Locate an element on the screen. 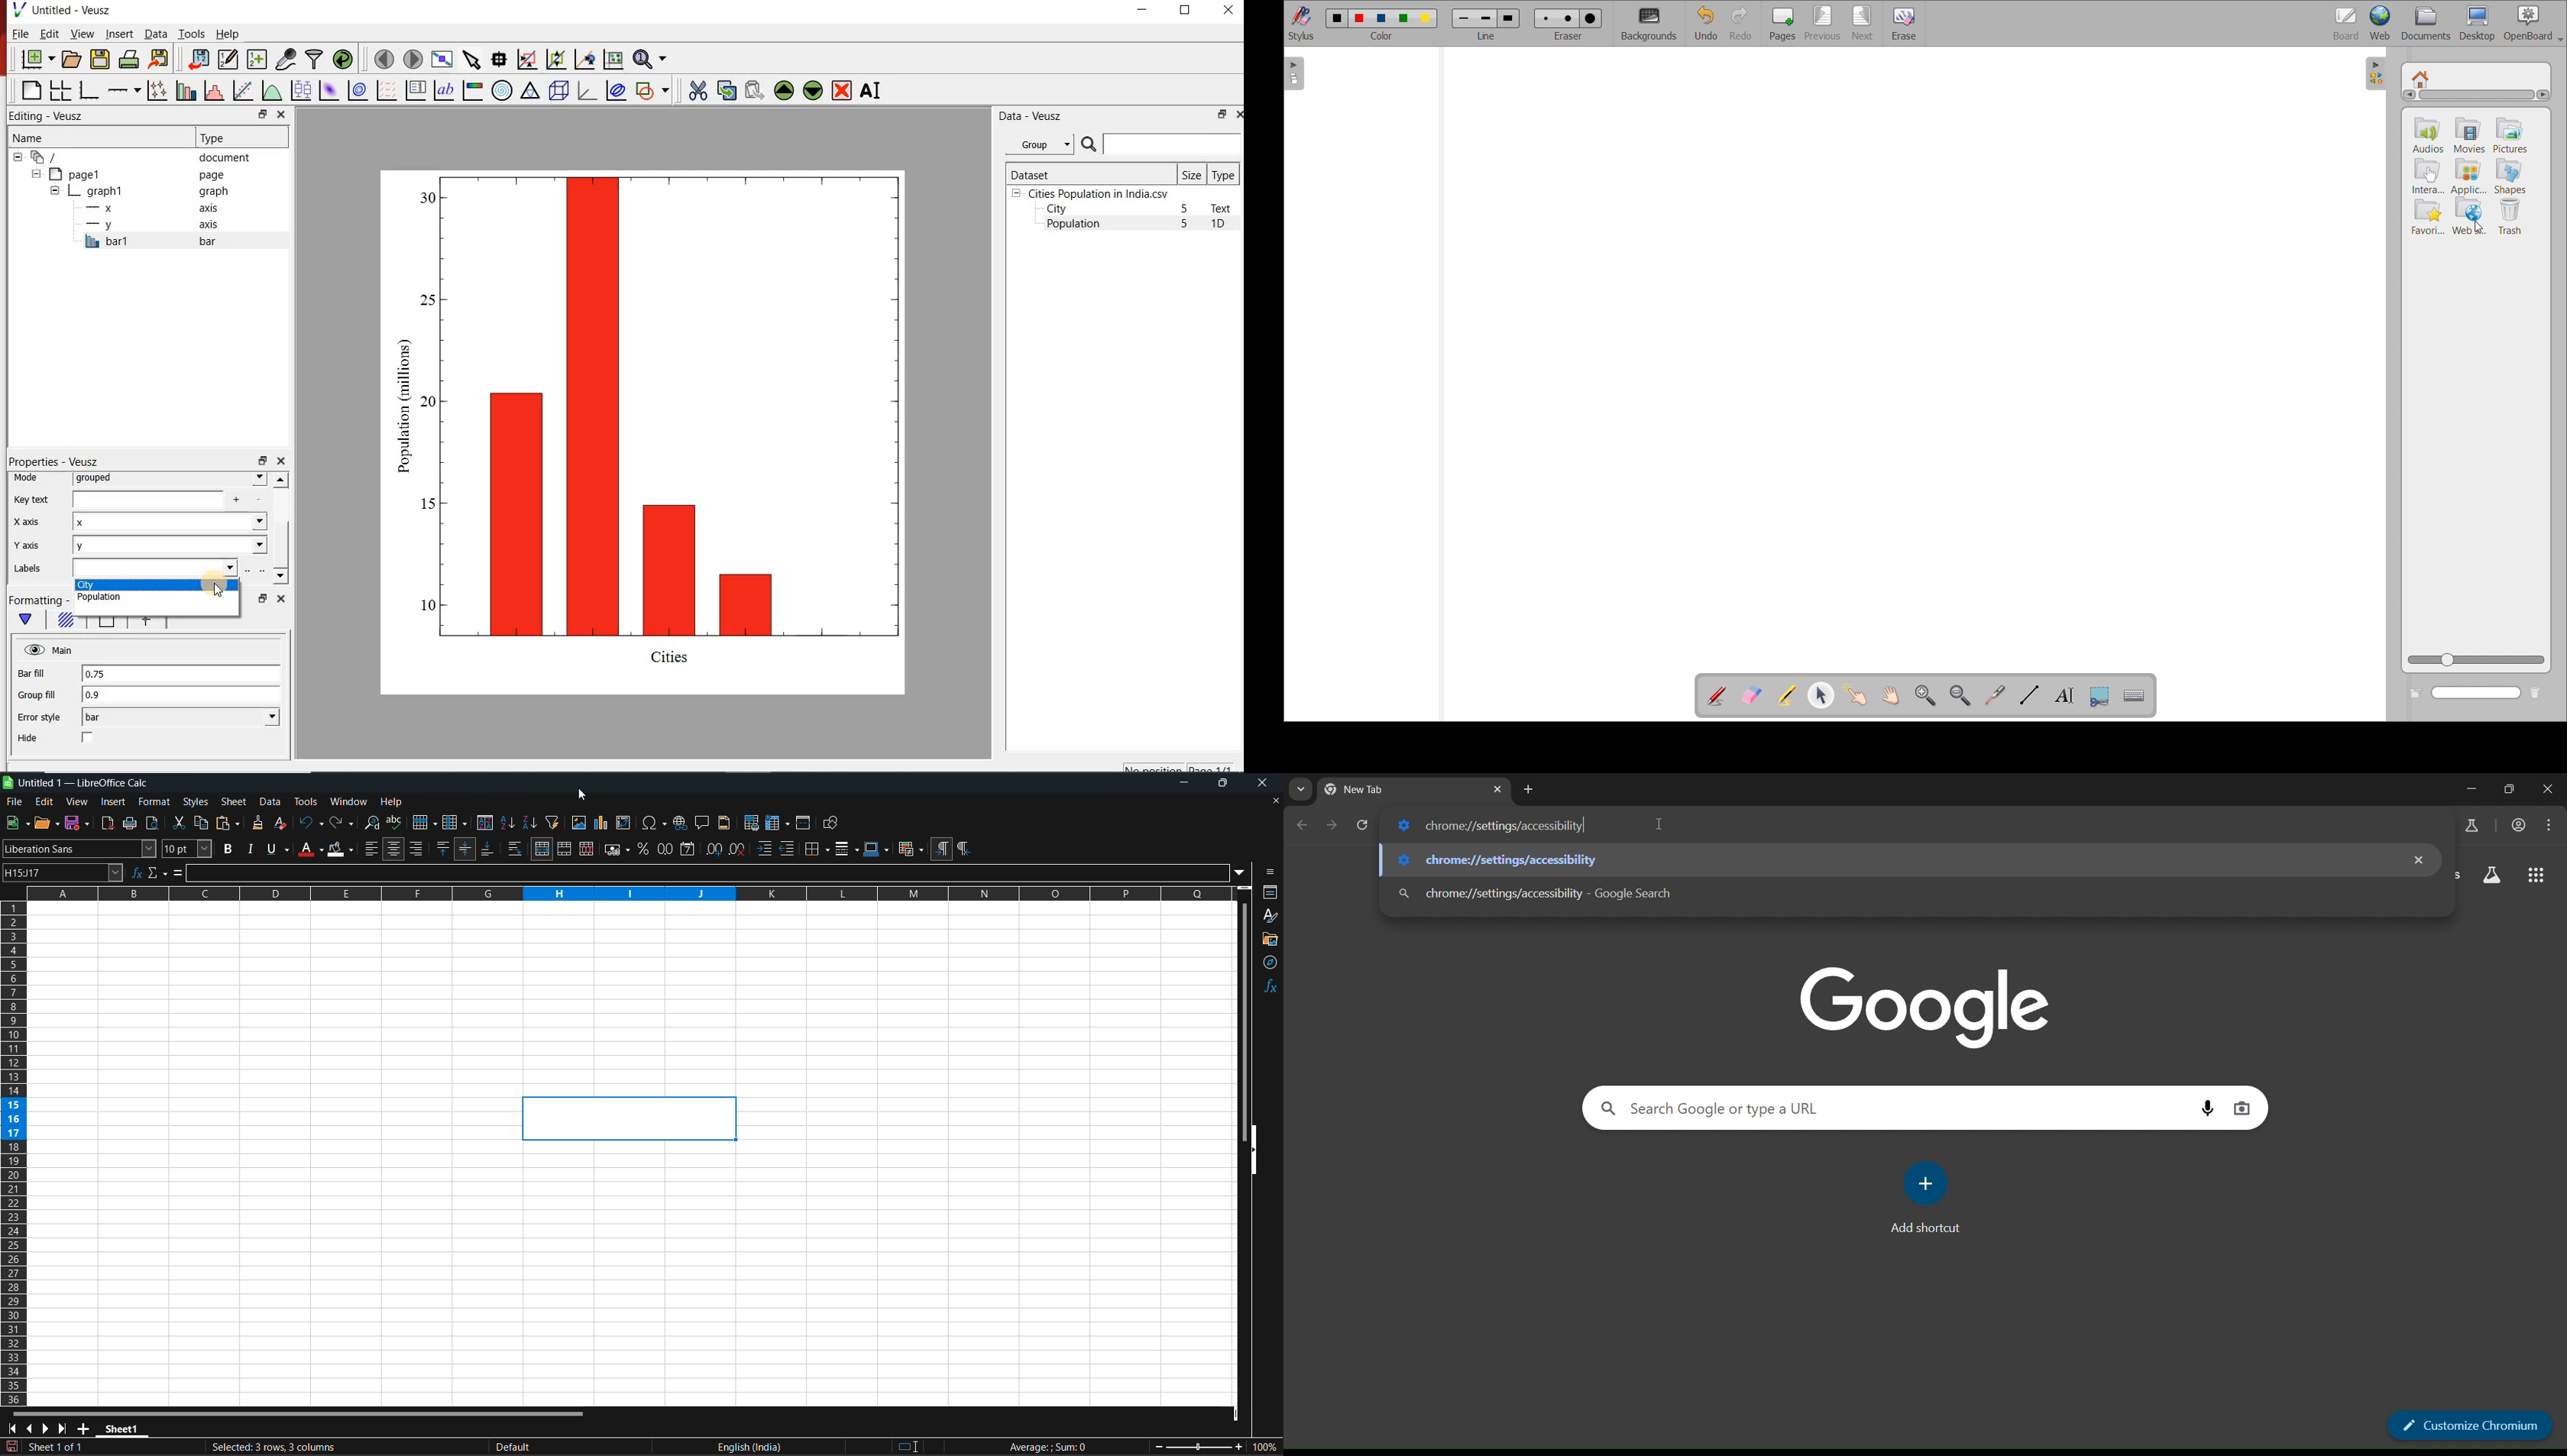 The height and width of the screenshot is (1456, 2576). copy the selected widget is located at coordinates (726, 89).